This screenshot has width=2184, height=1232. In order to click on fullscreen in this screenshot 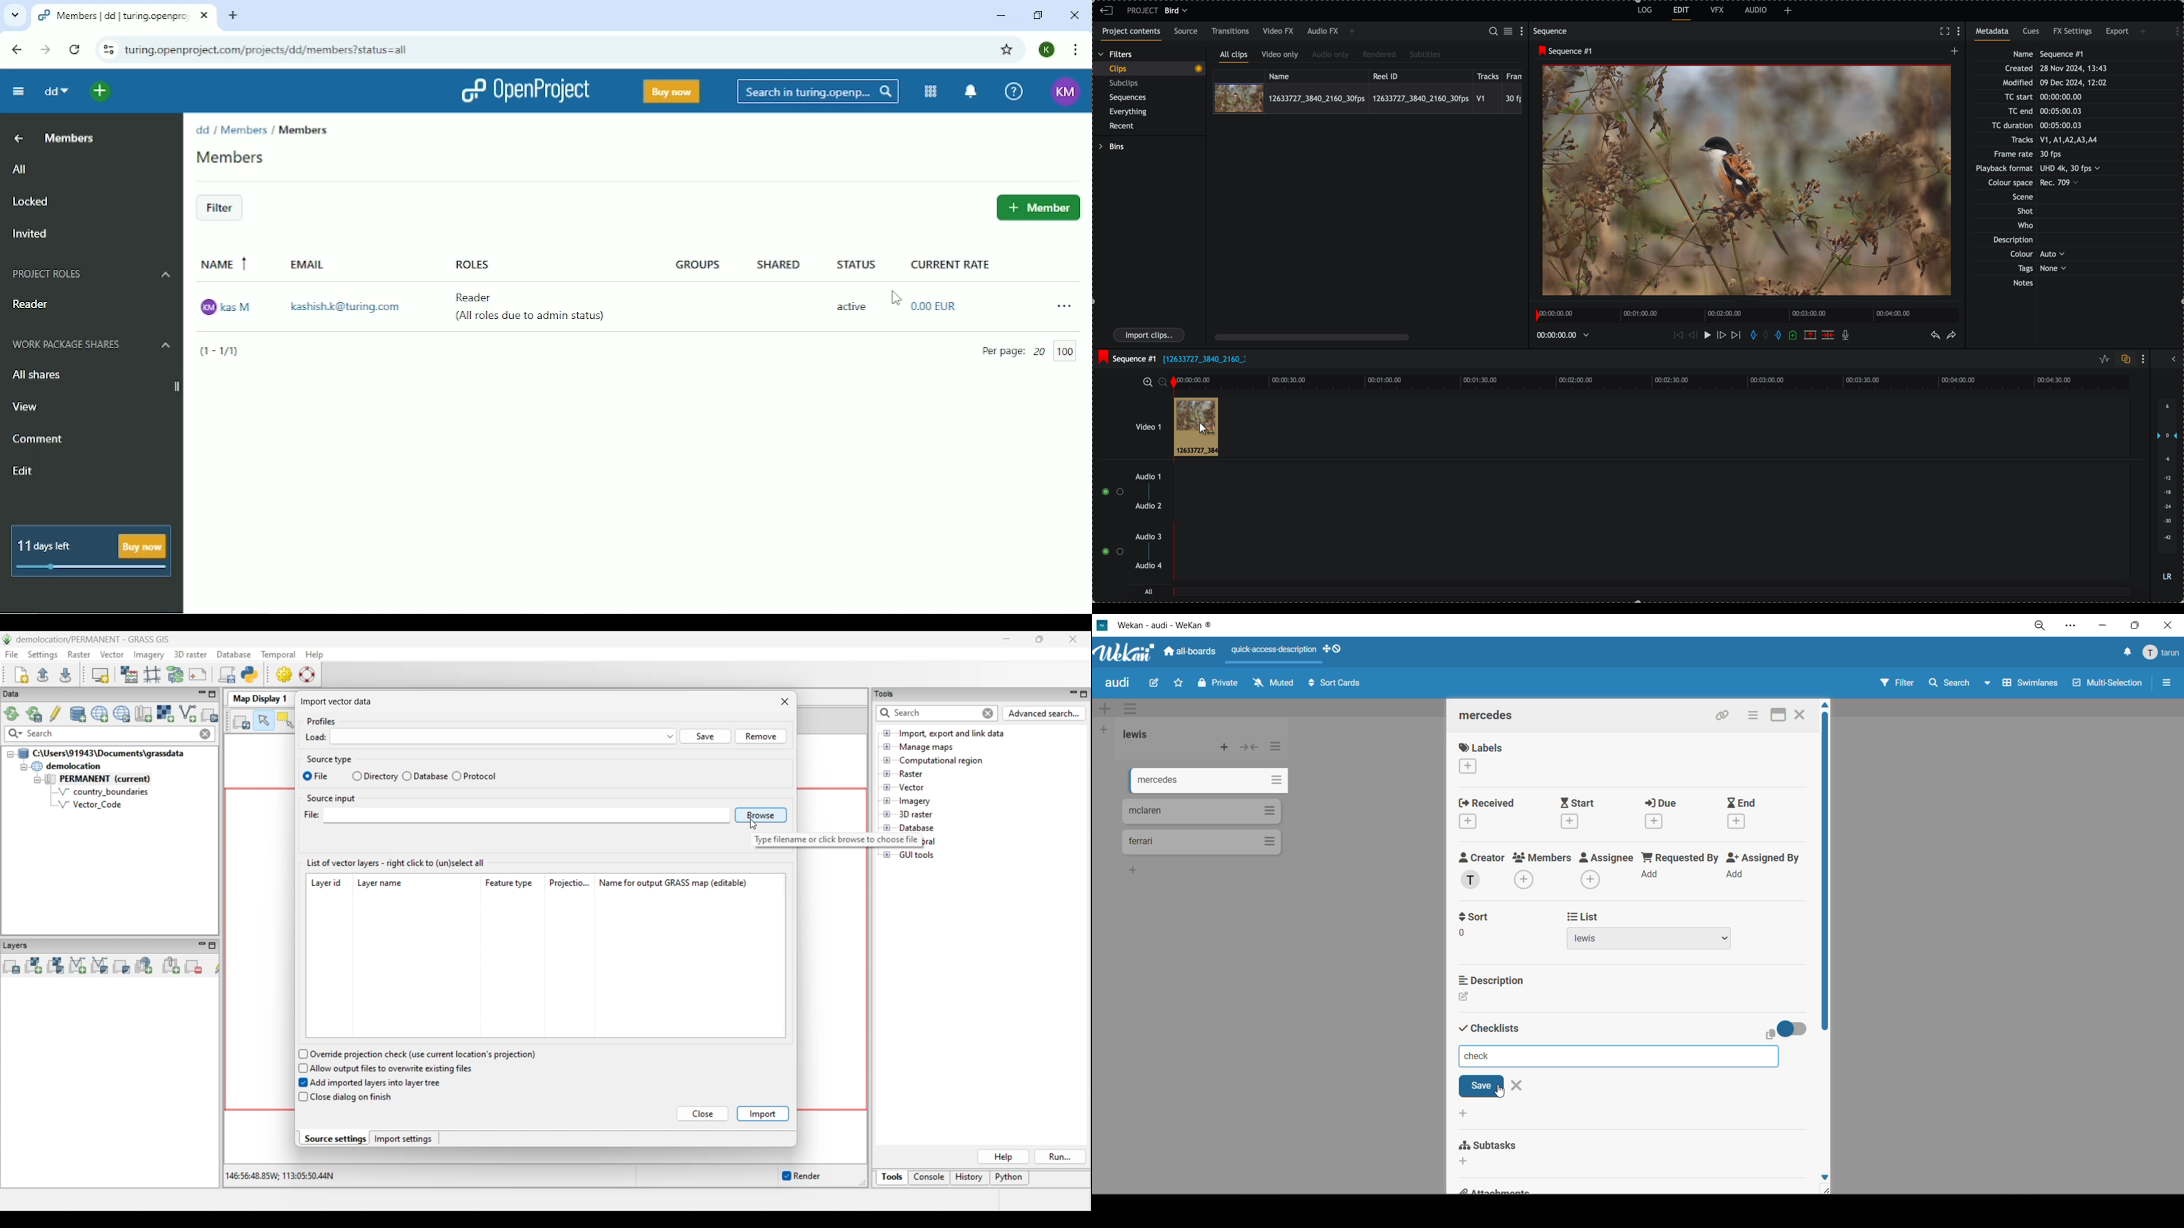, I will do `click(1945, 31)`.